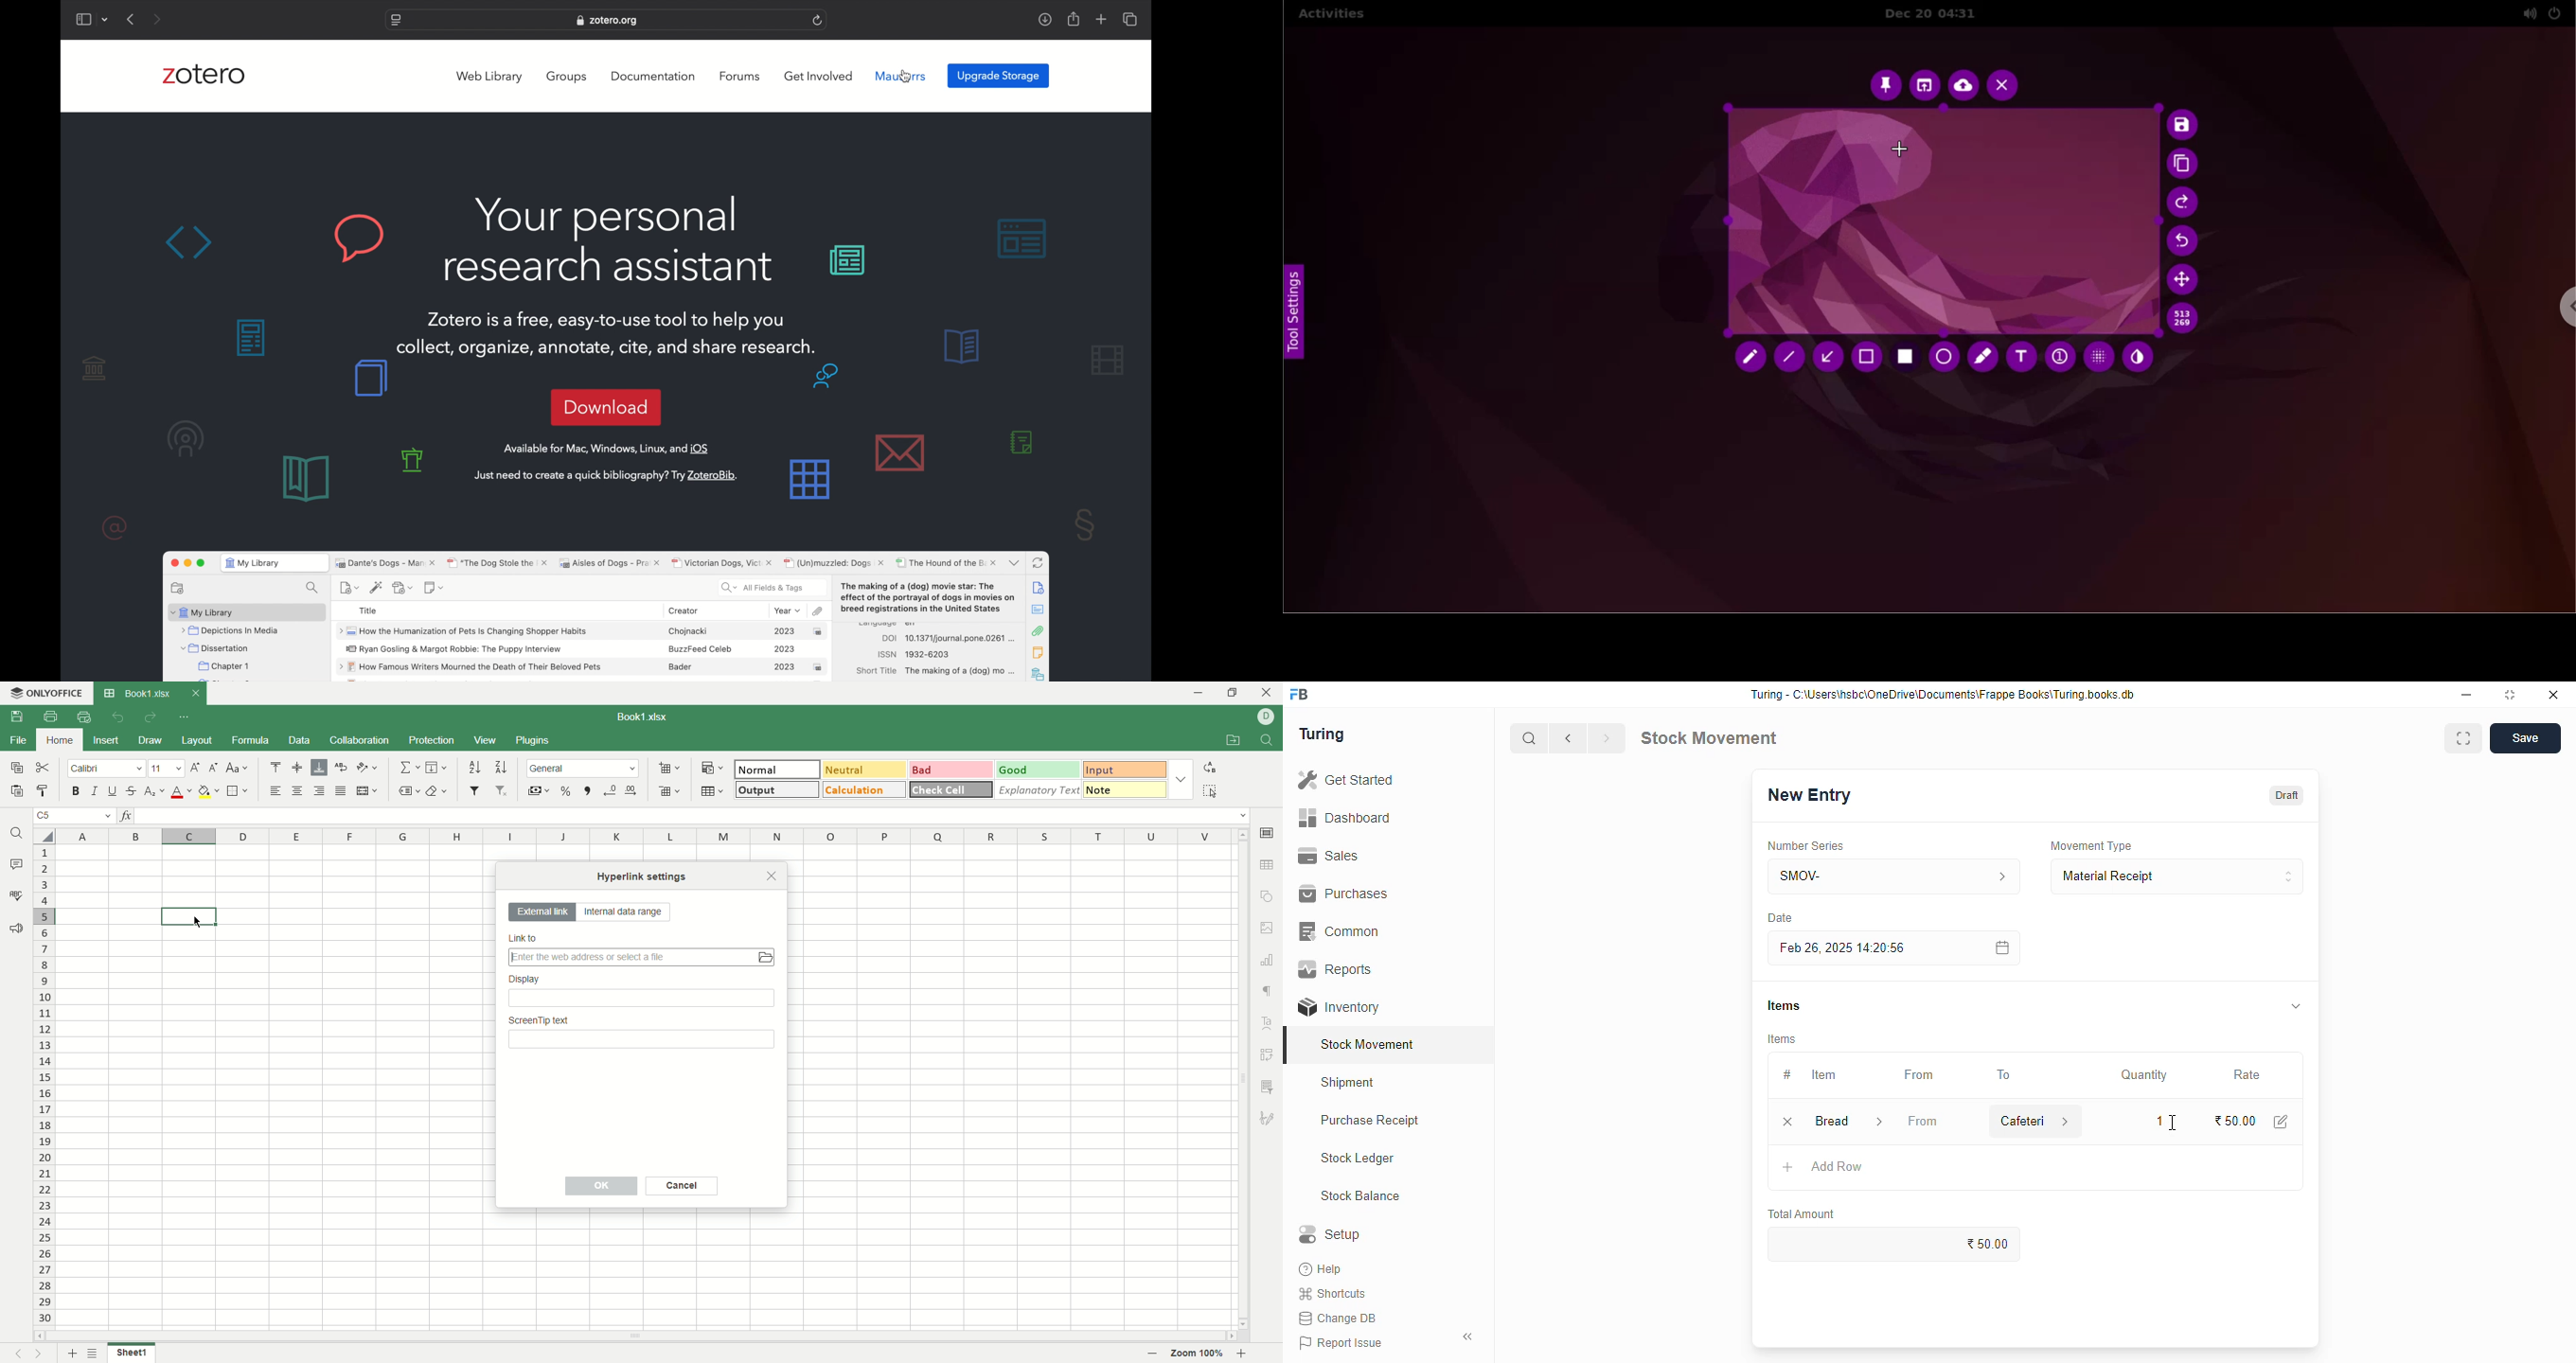 This screenshot has height=1372, width=2576. What do you see at coordinates (1343, 894) in the screenshot?
I see `purchases` at bounding box center [1343, 894].